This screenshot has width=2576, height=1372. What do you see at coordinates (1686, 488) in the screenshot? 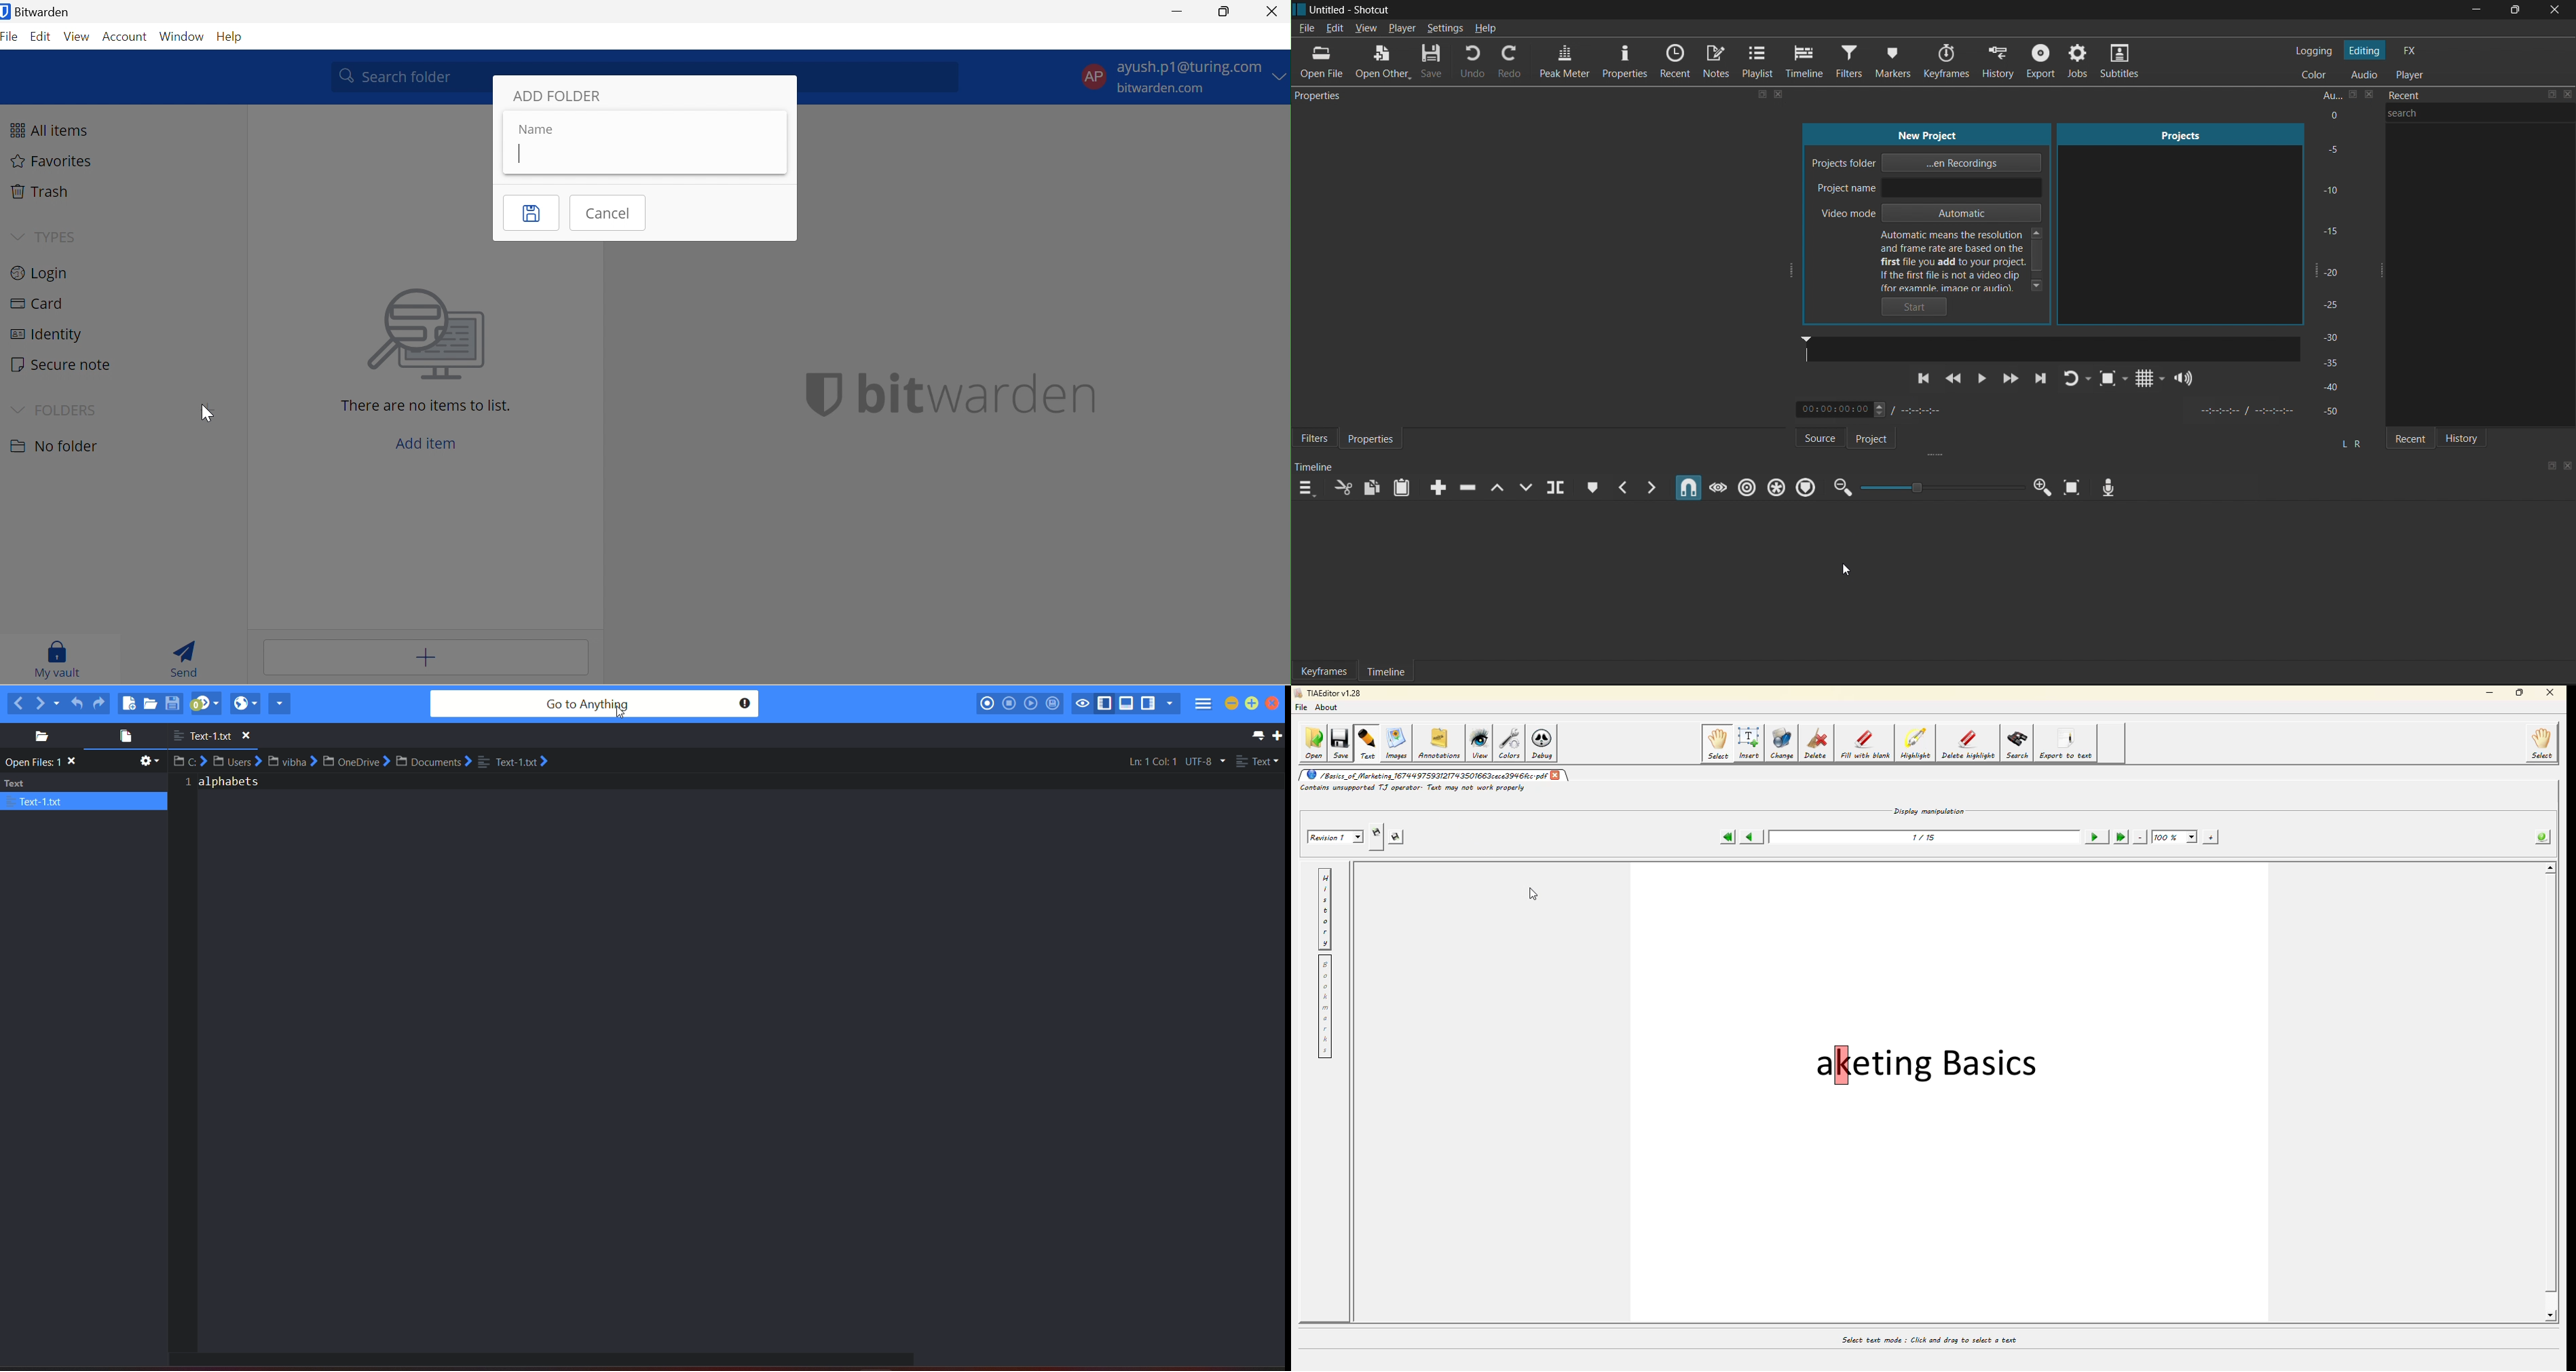
I see `Snap` at bounding box center [1686, 488].